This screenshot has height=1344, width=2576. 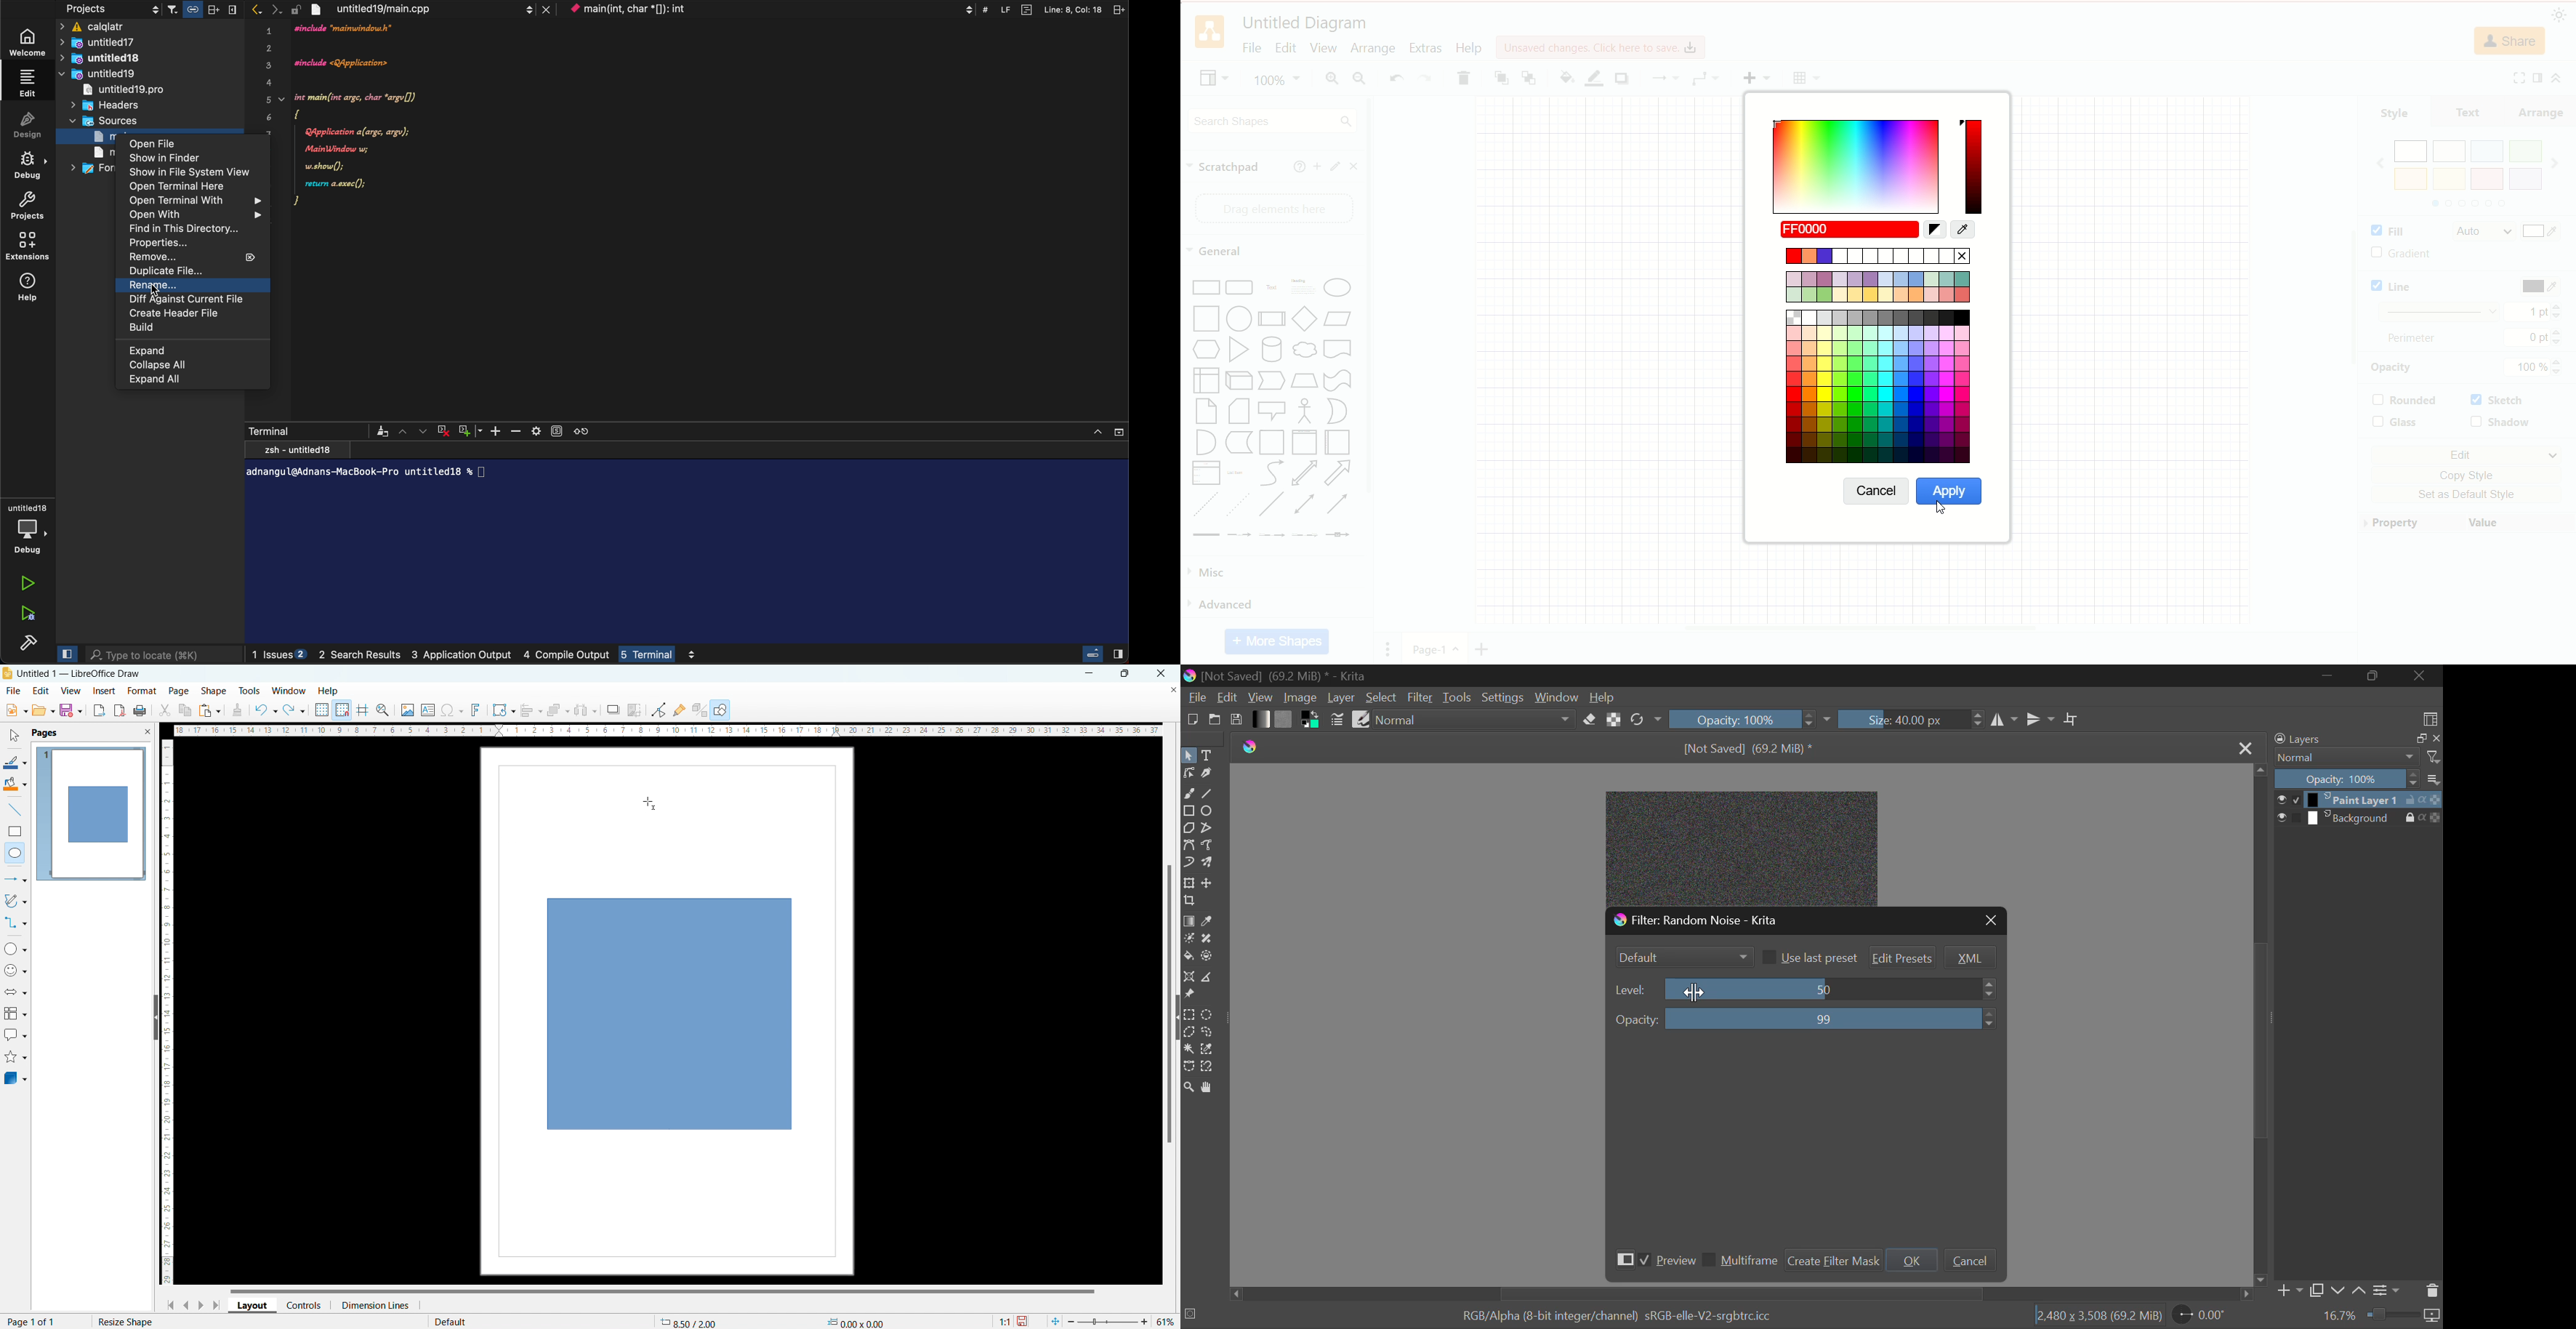 What do you see at coordinates (2316, 1289) in the screenshot?
I see `Copy Layer` at bounding box center [2316, 1289].